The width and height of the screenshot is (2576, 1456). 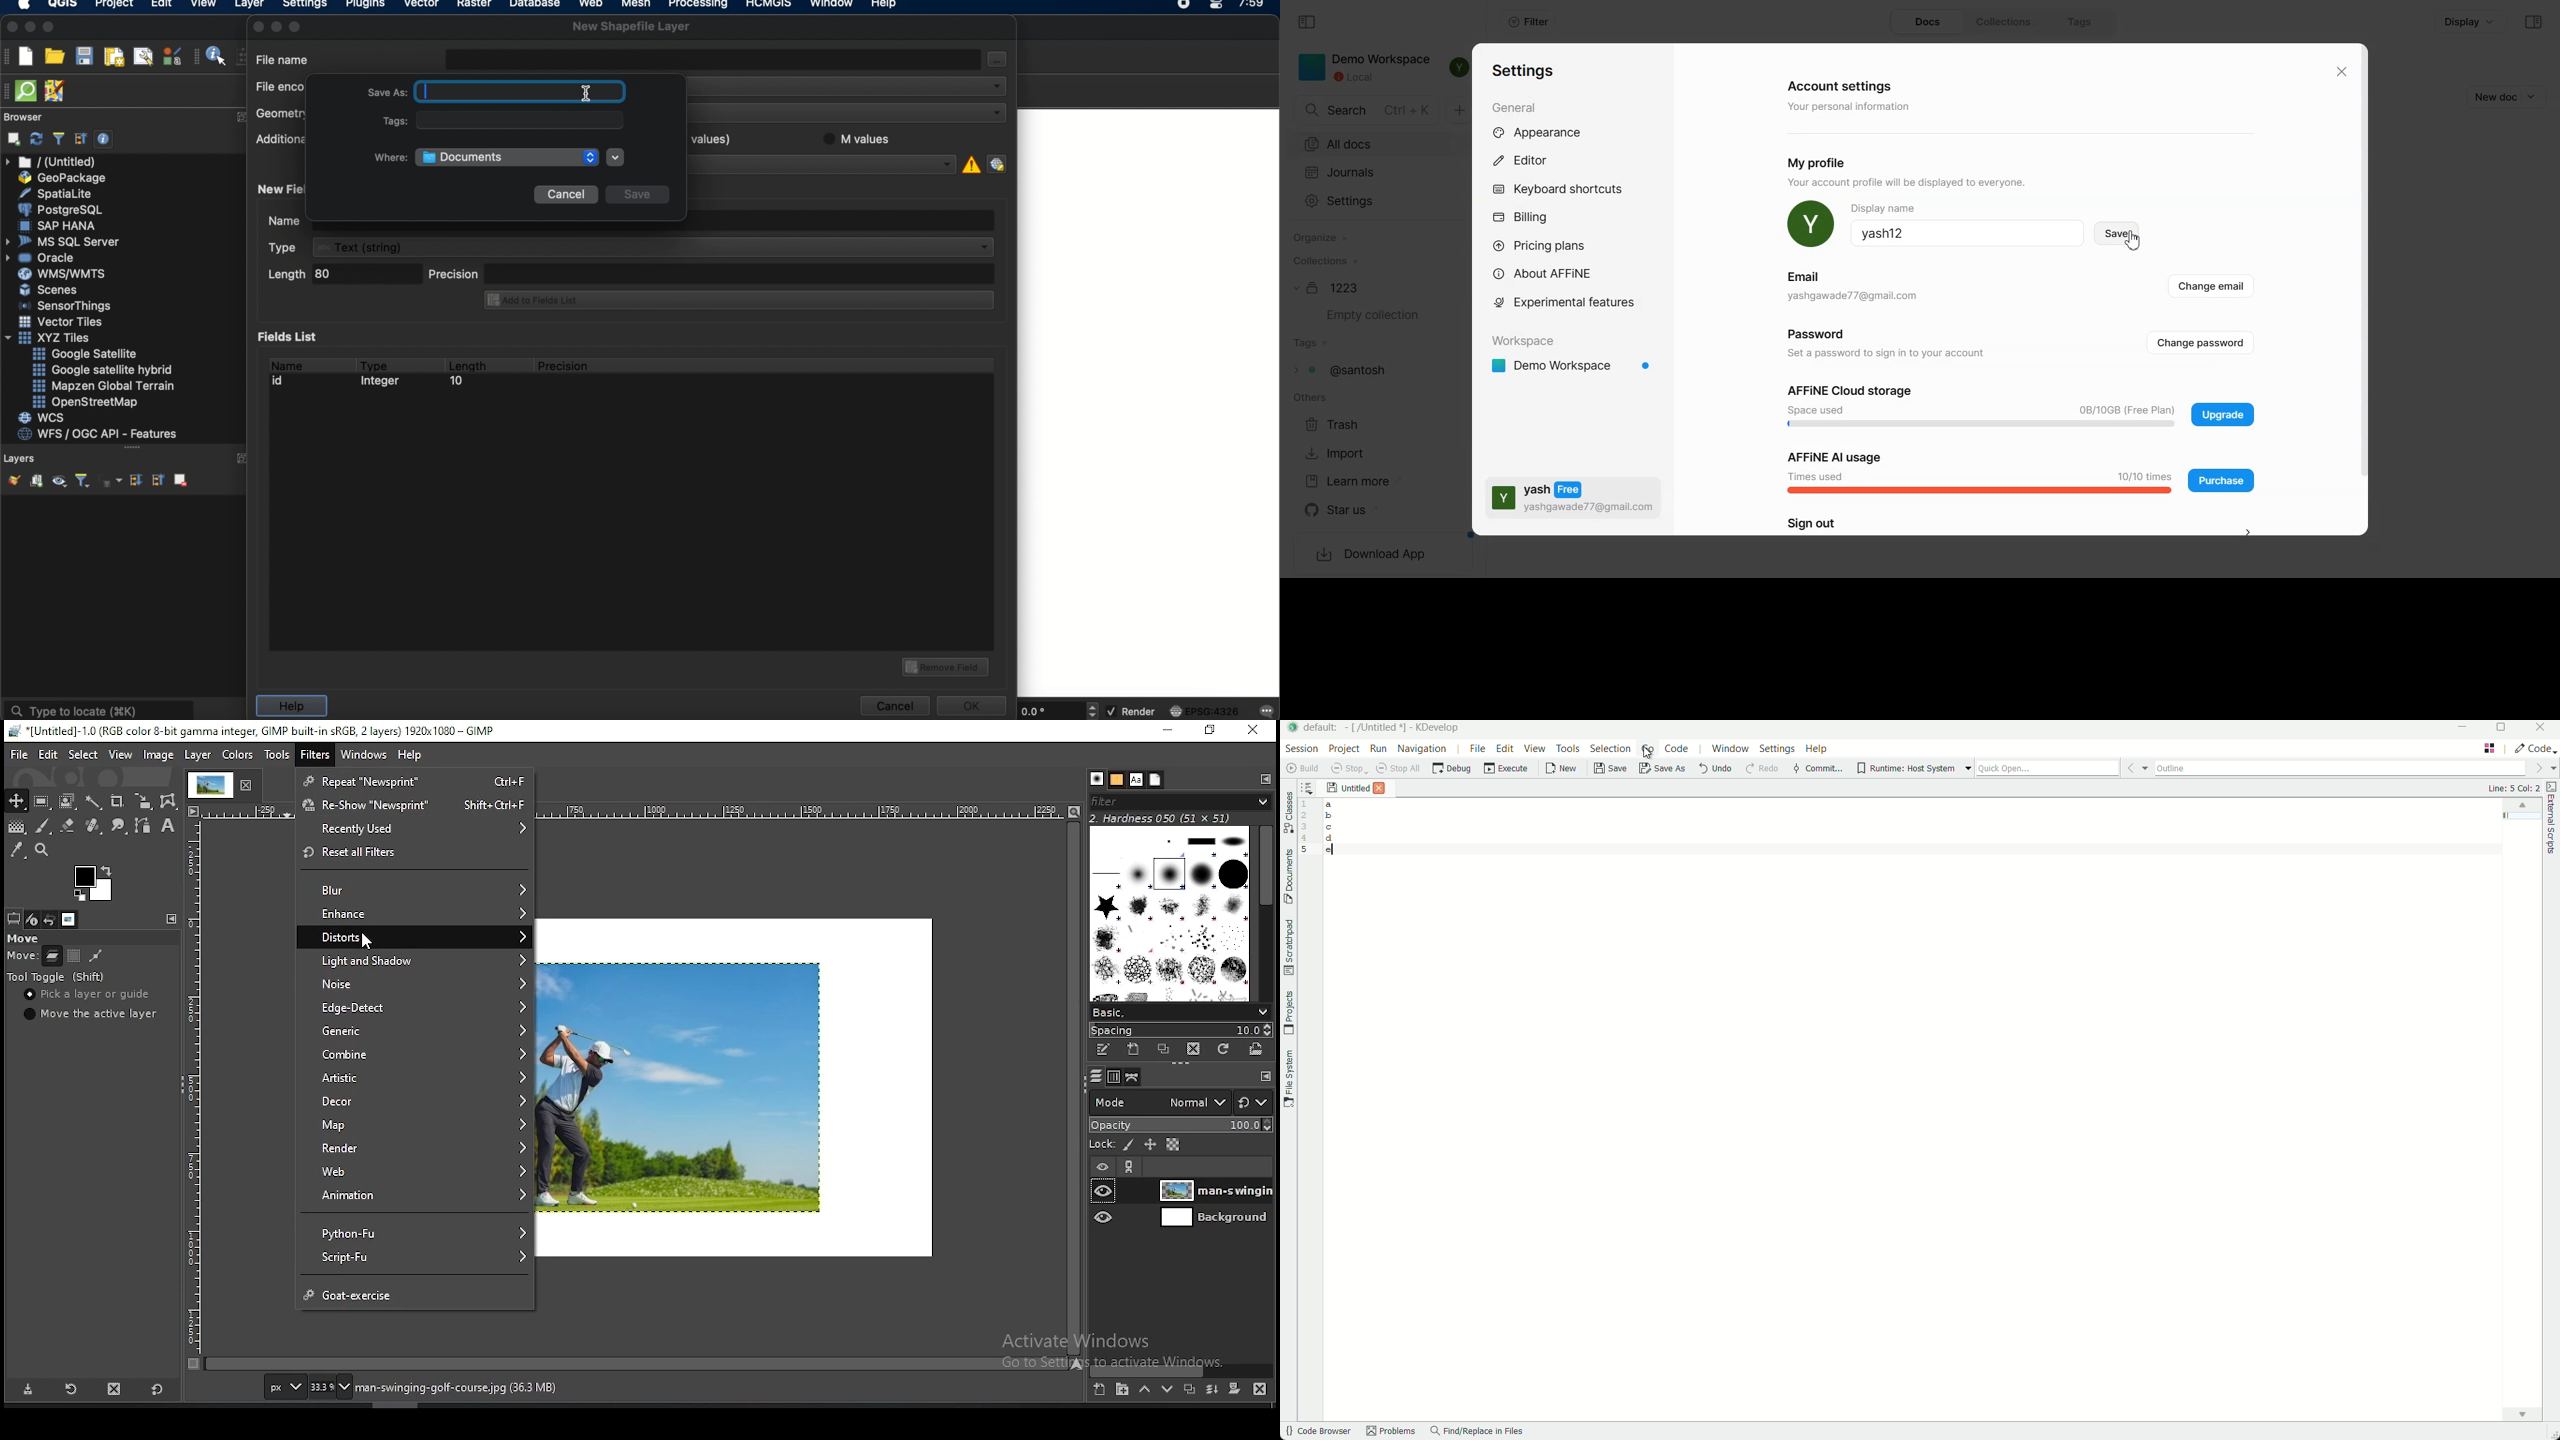 I want to click on untitled, so click(x=52, y=162).